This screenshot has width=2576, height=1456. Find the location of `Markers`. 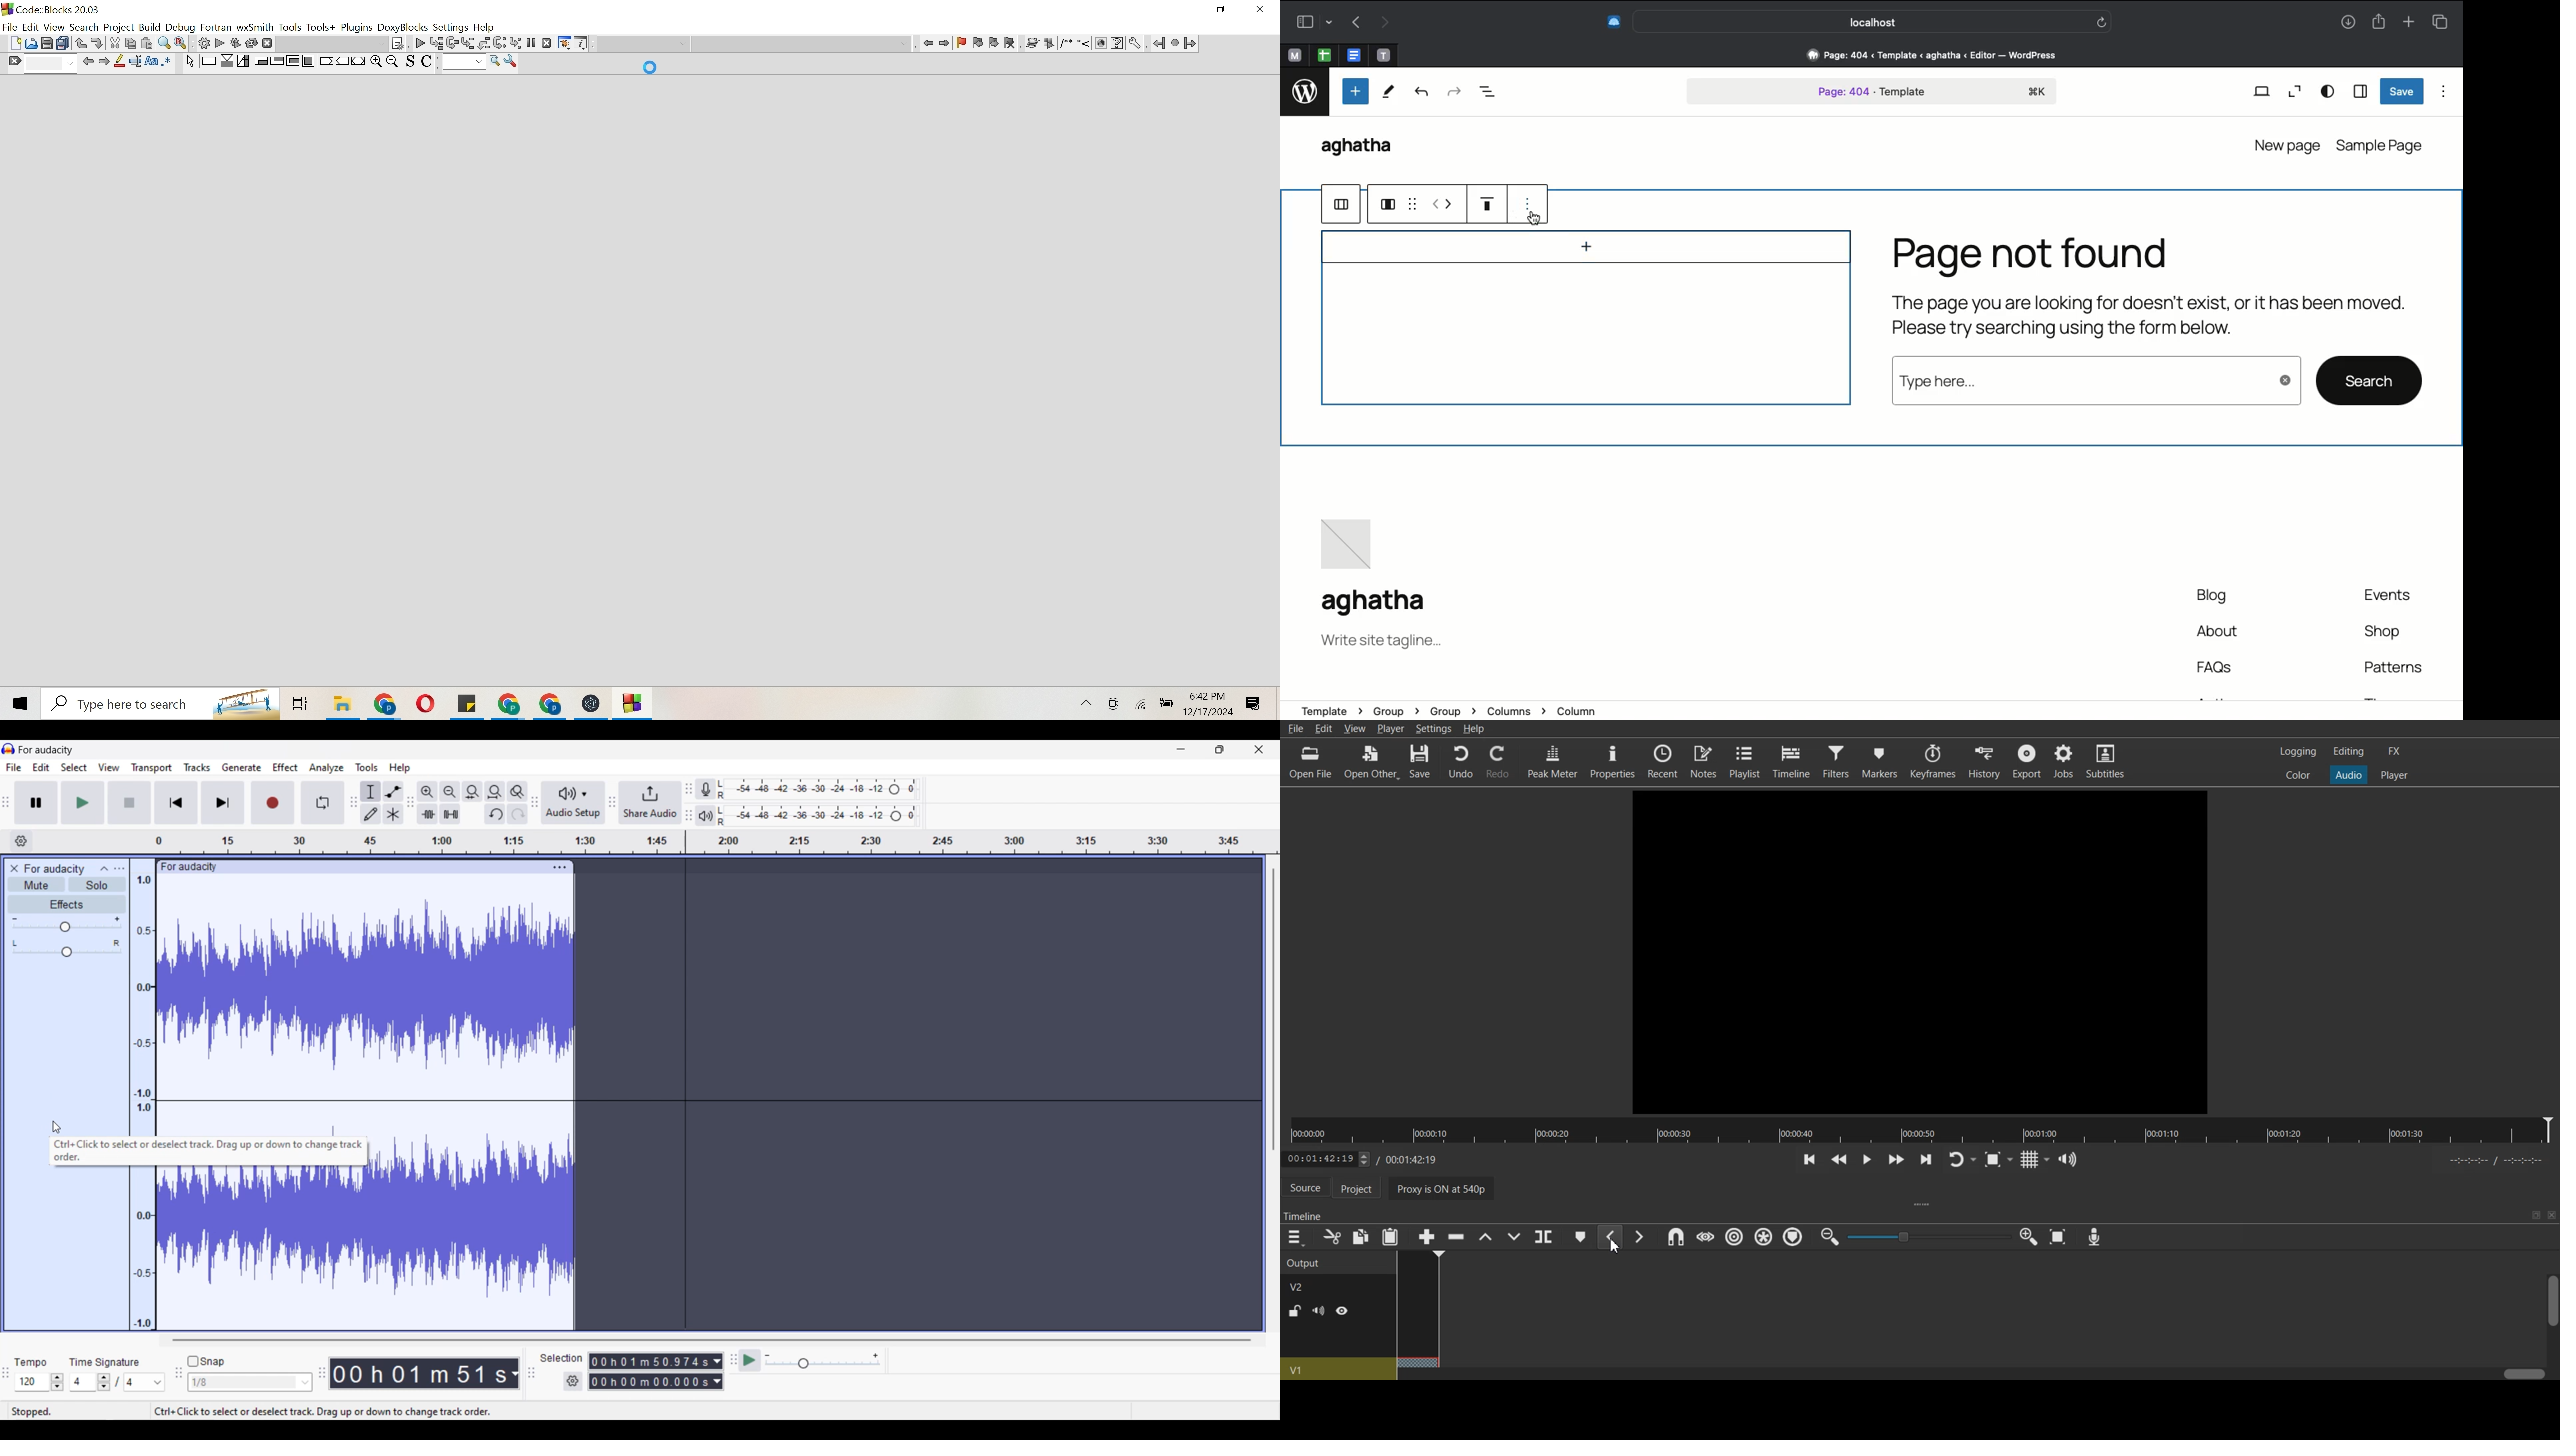

Markers is located at coordinates (1882, 760).